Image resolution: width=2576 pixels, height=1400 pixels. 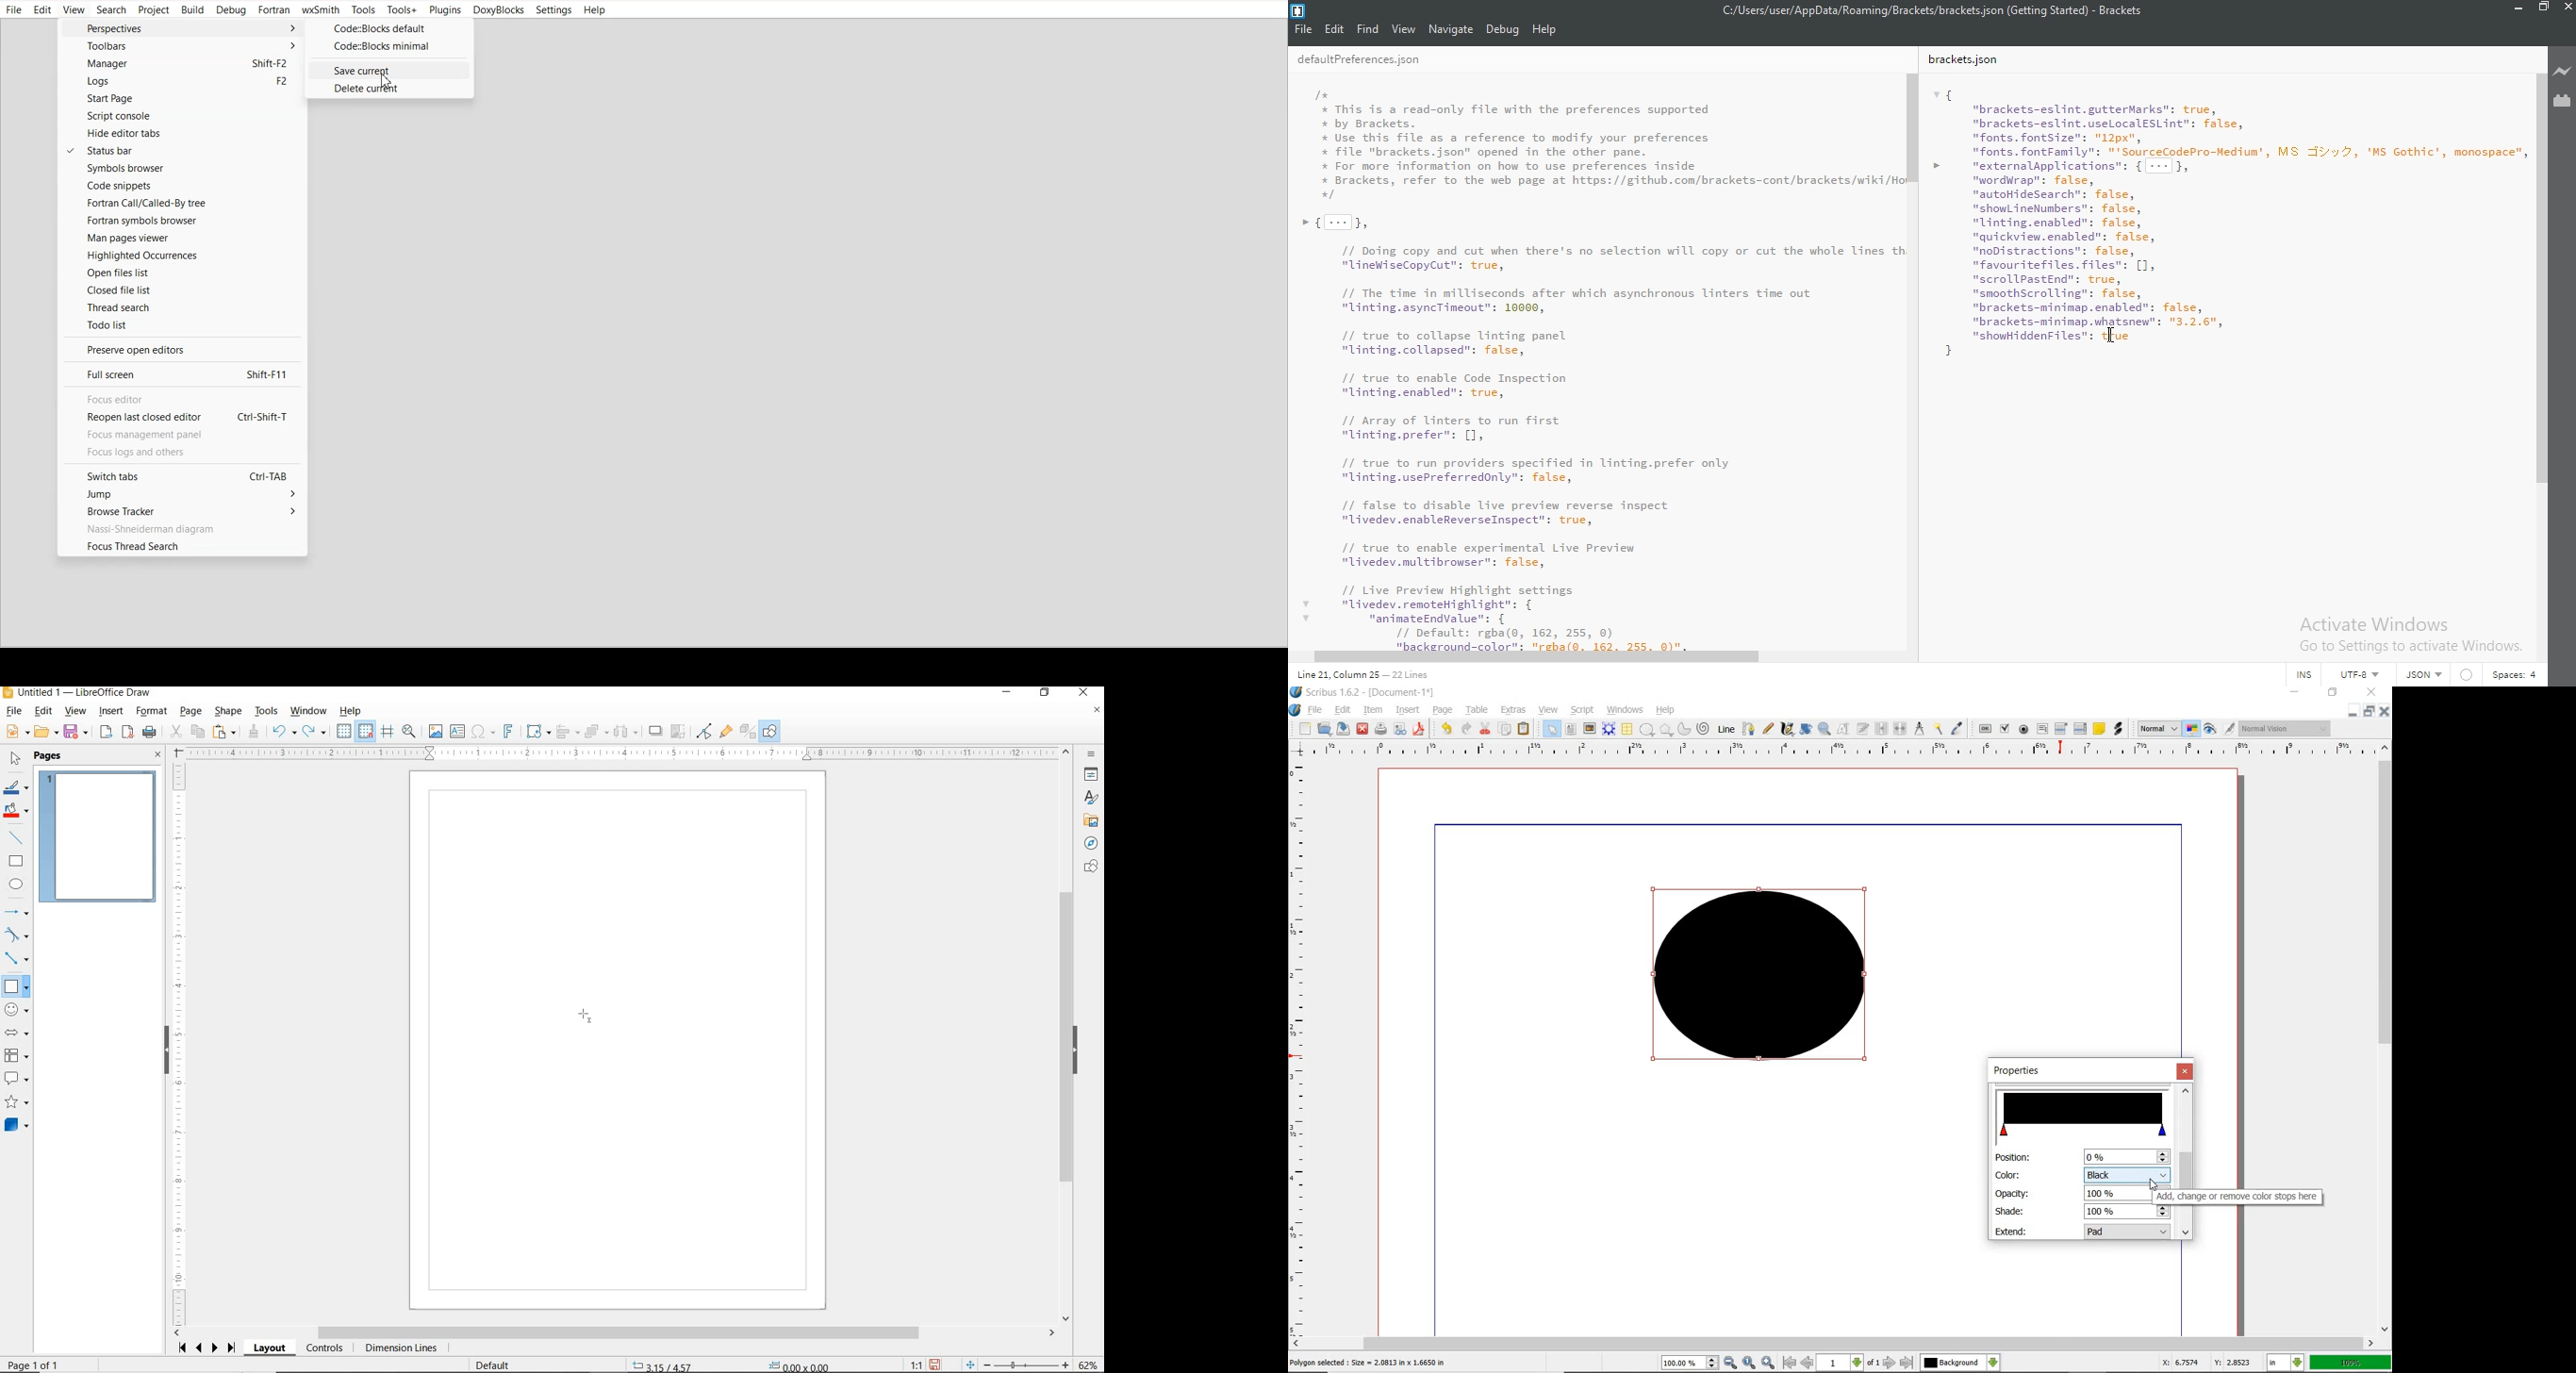 What do you see at coordinates (1668, 709) in the screenshot?
I see `HELP` at bounding box center [1668, 709].